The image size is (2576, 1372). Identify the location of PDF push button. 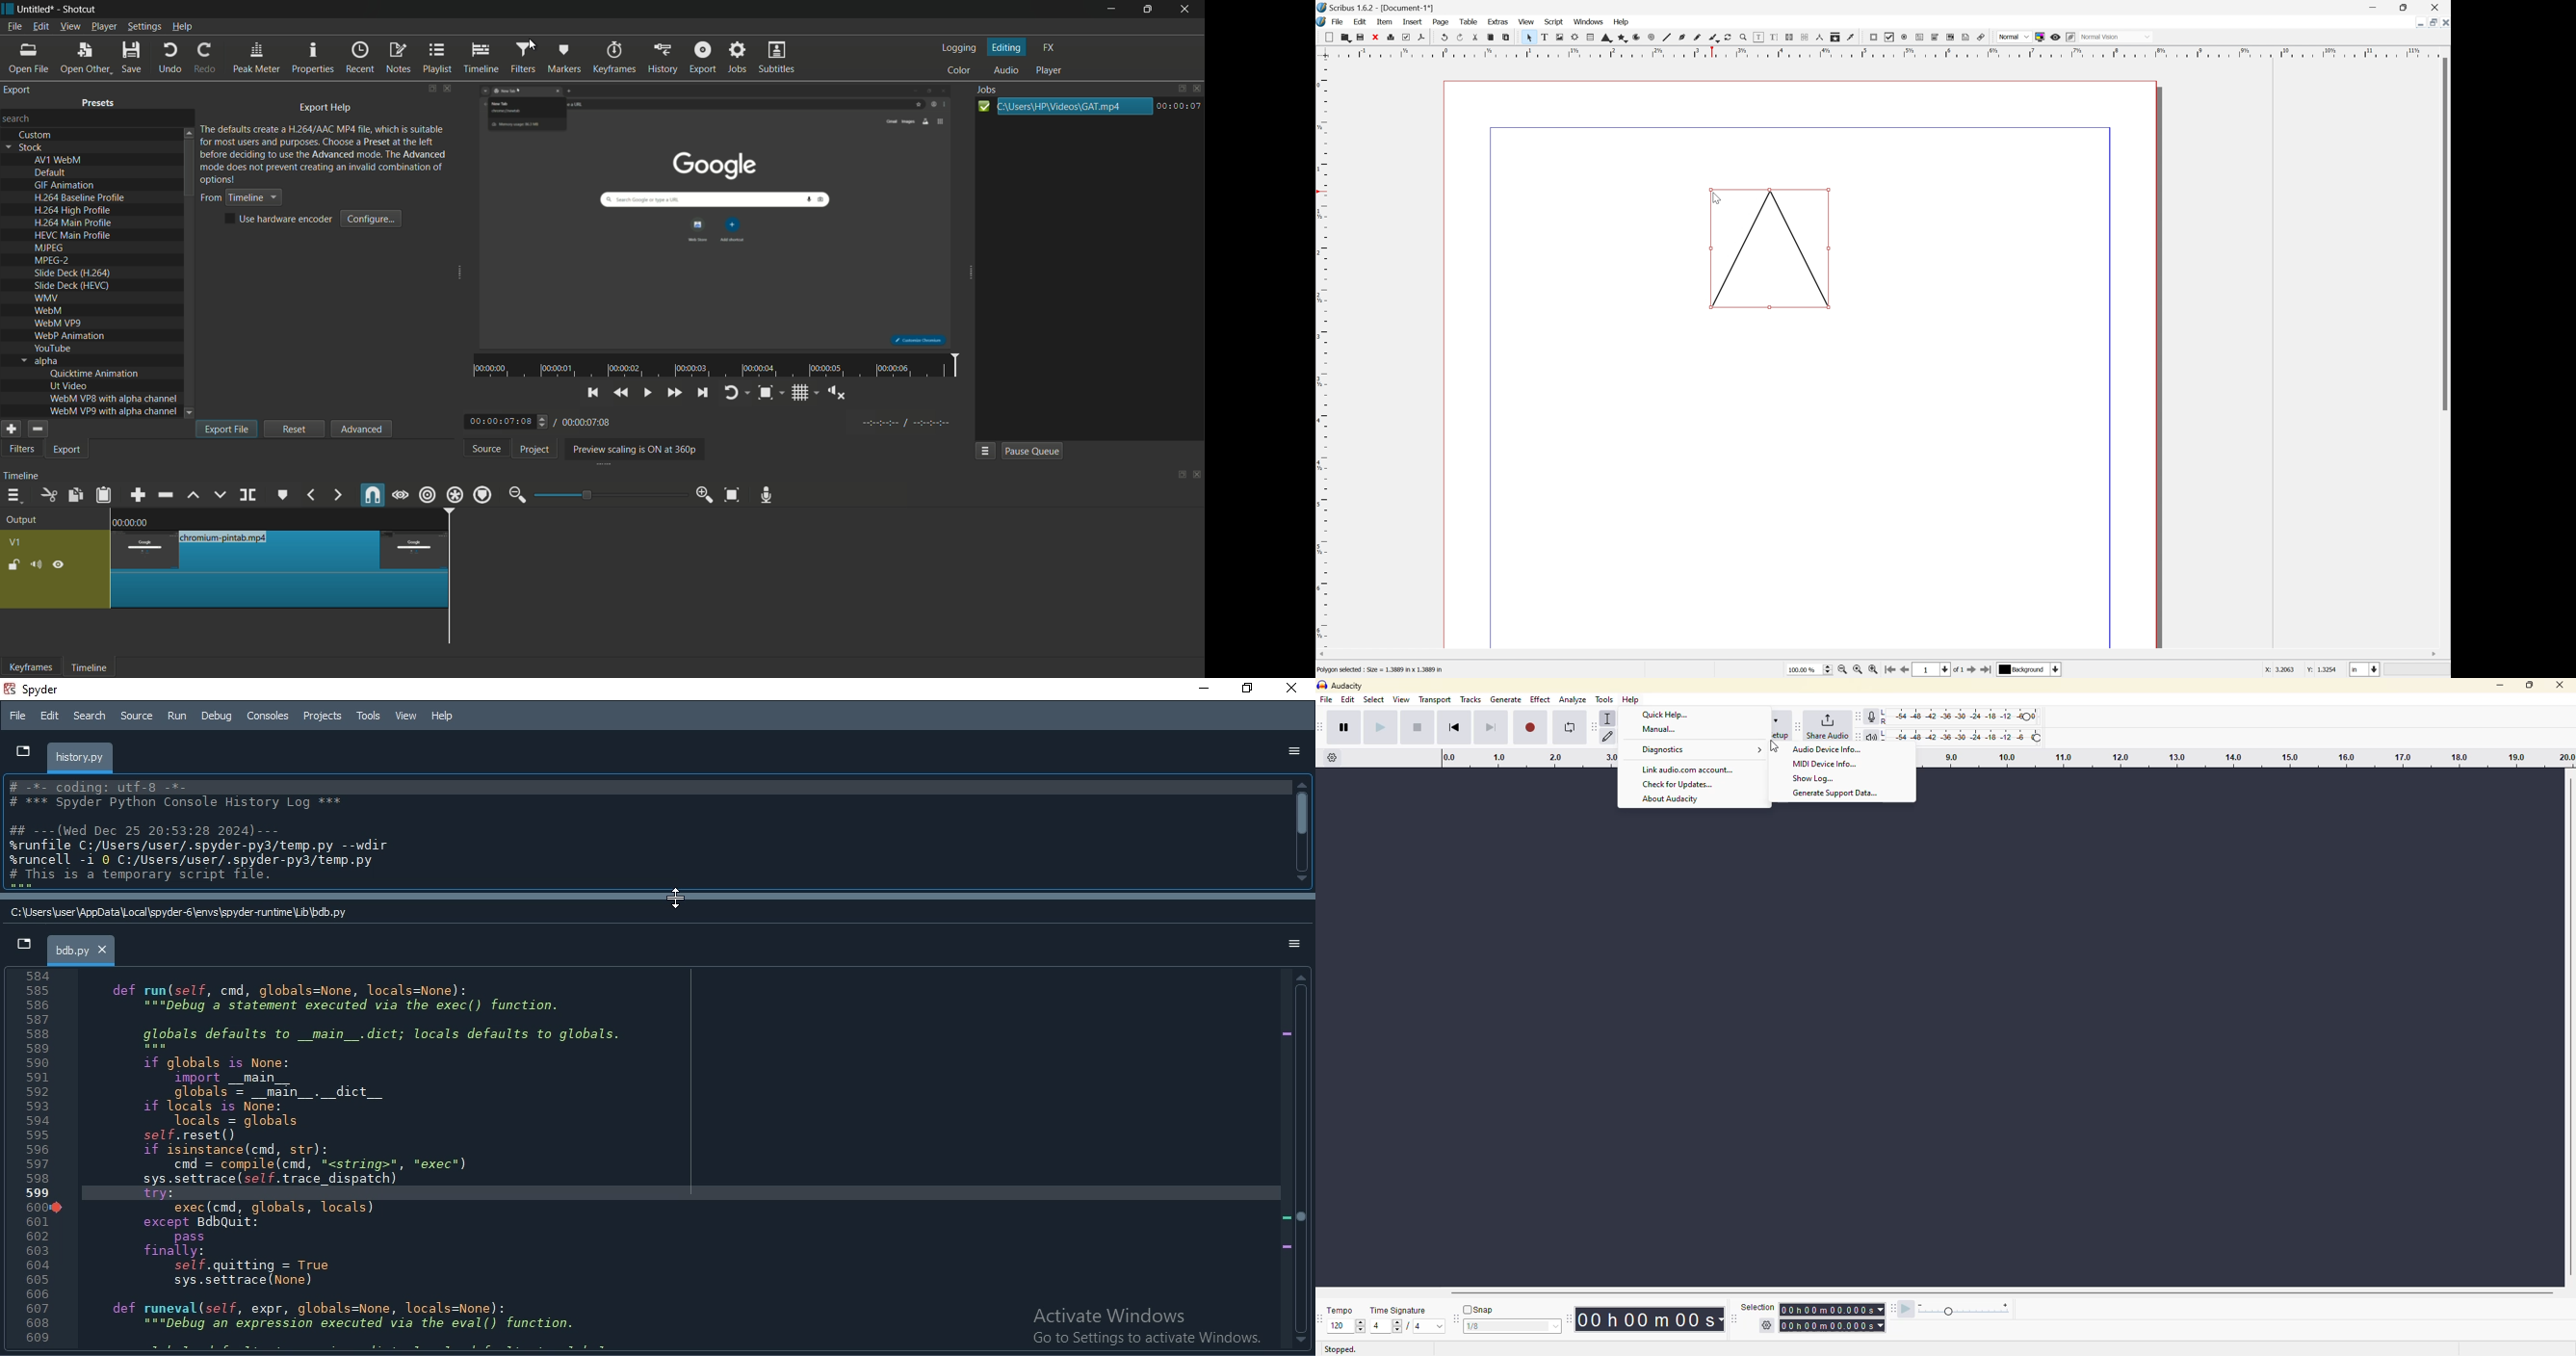
(1873, 38).